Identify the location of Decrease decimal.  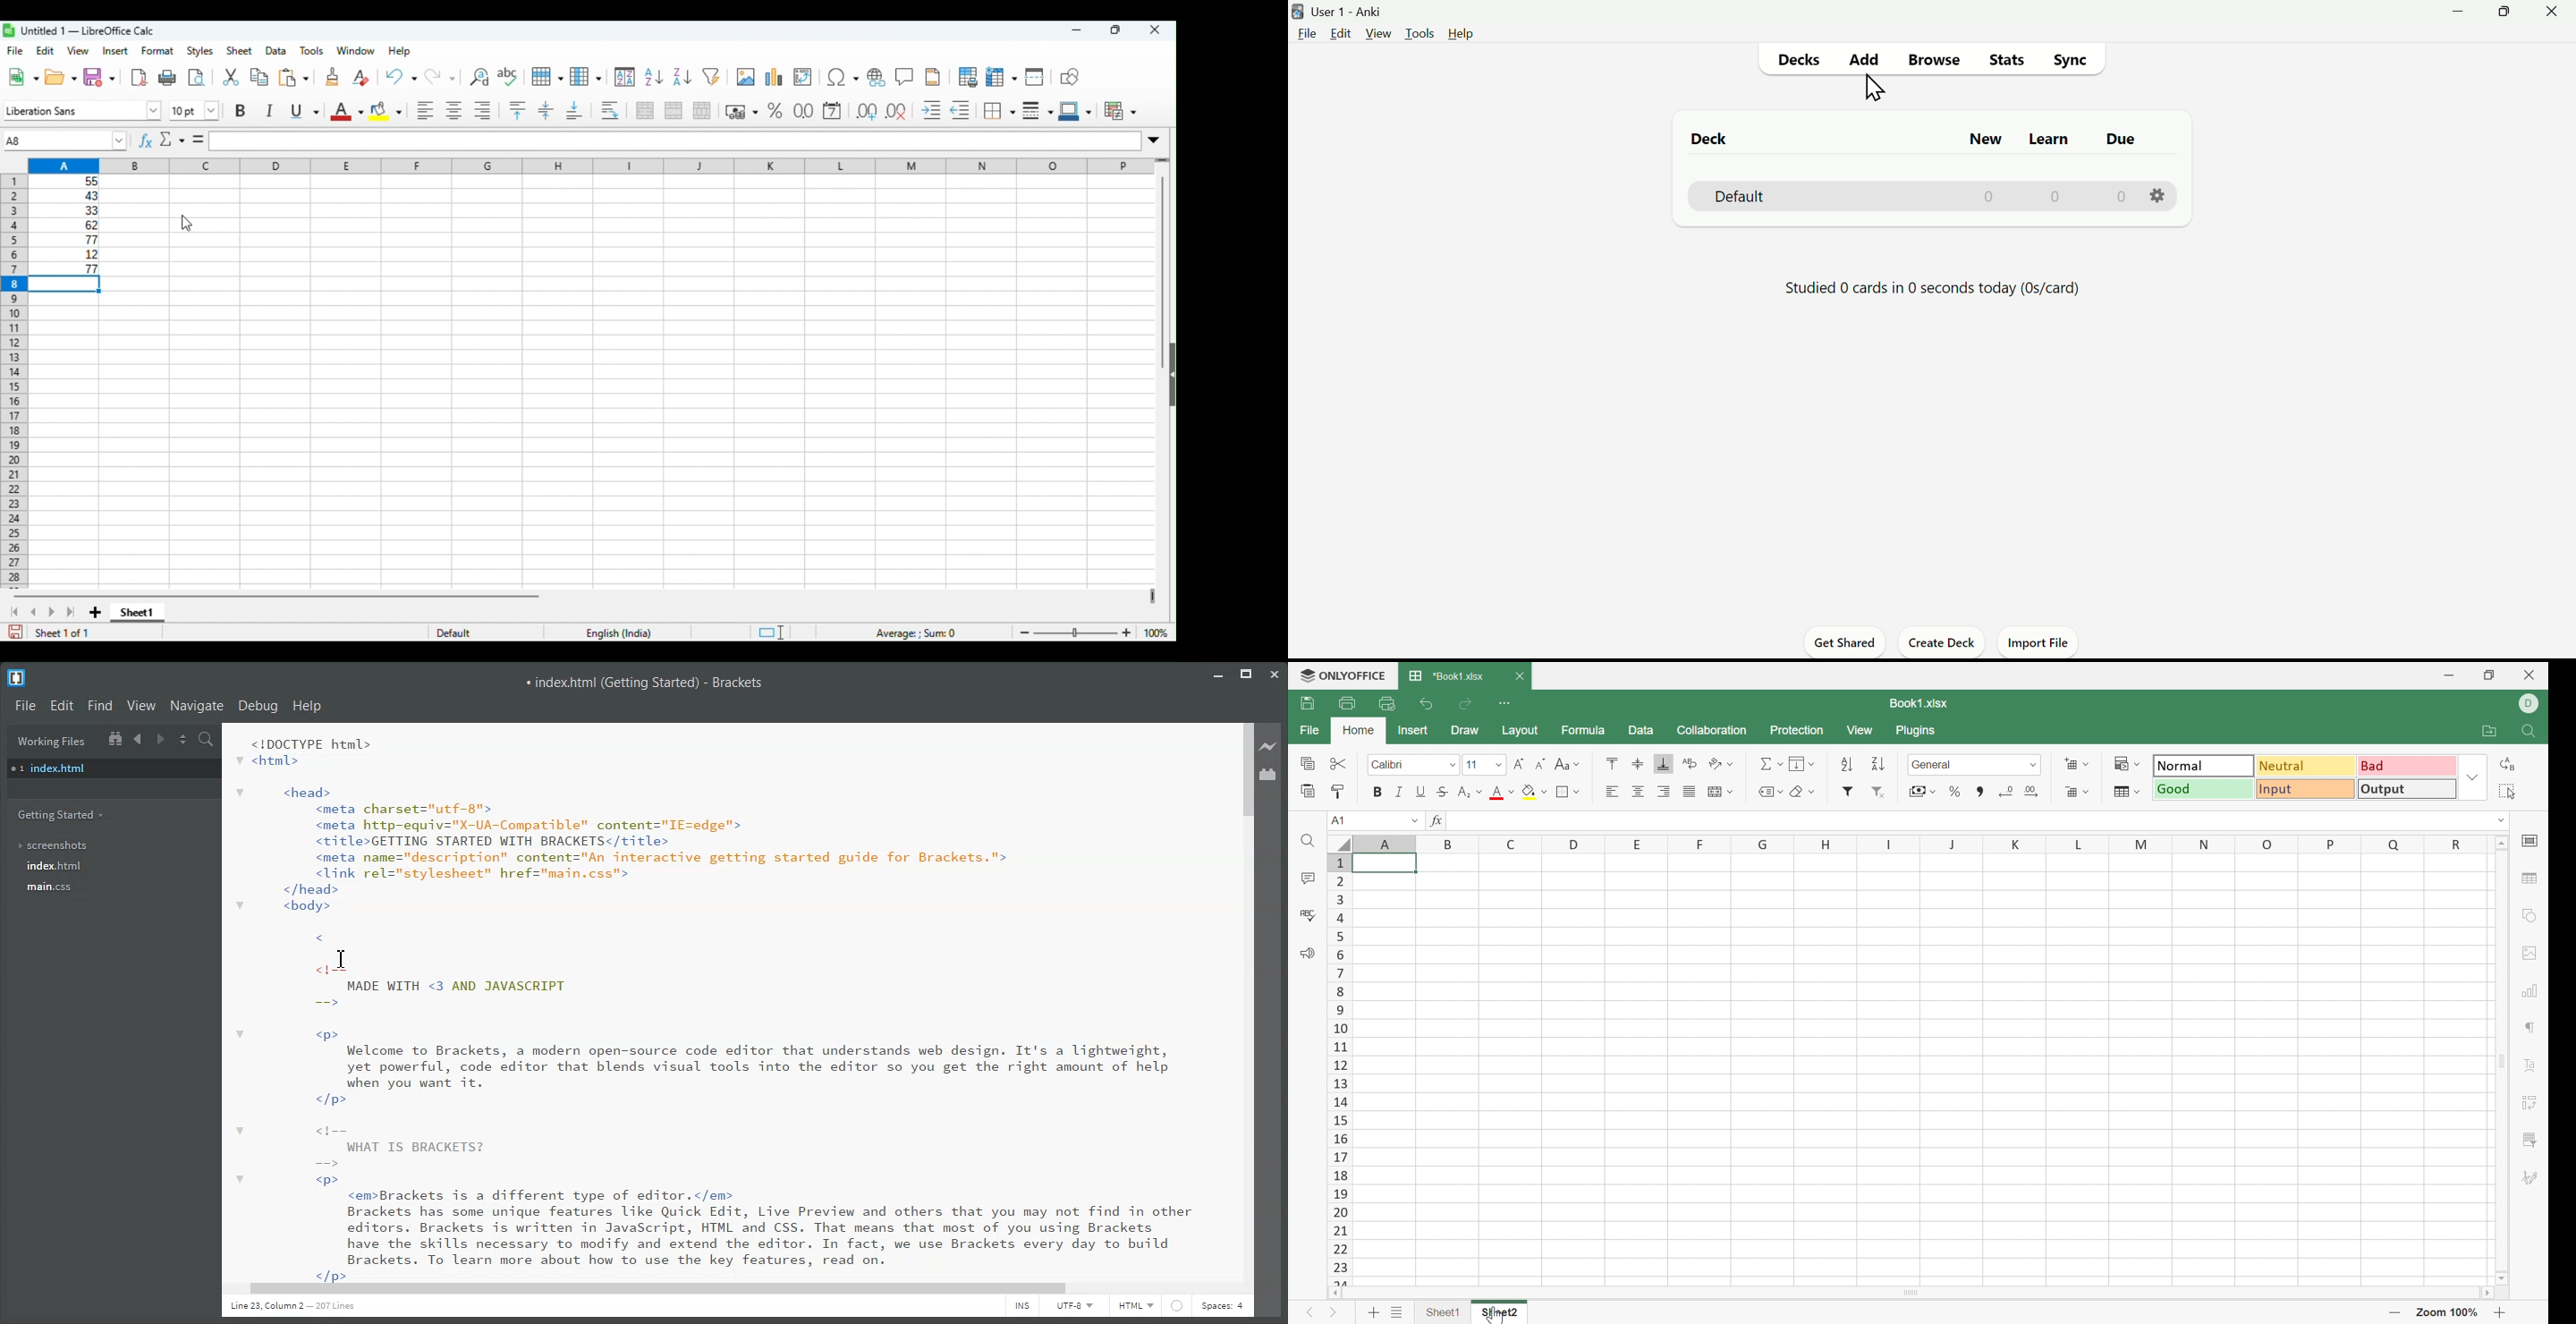
(2007, 791).